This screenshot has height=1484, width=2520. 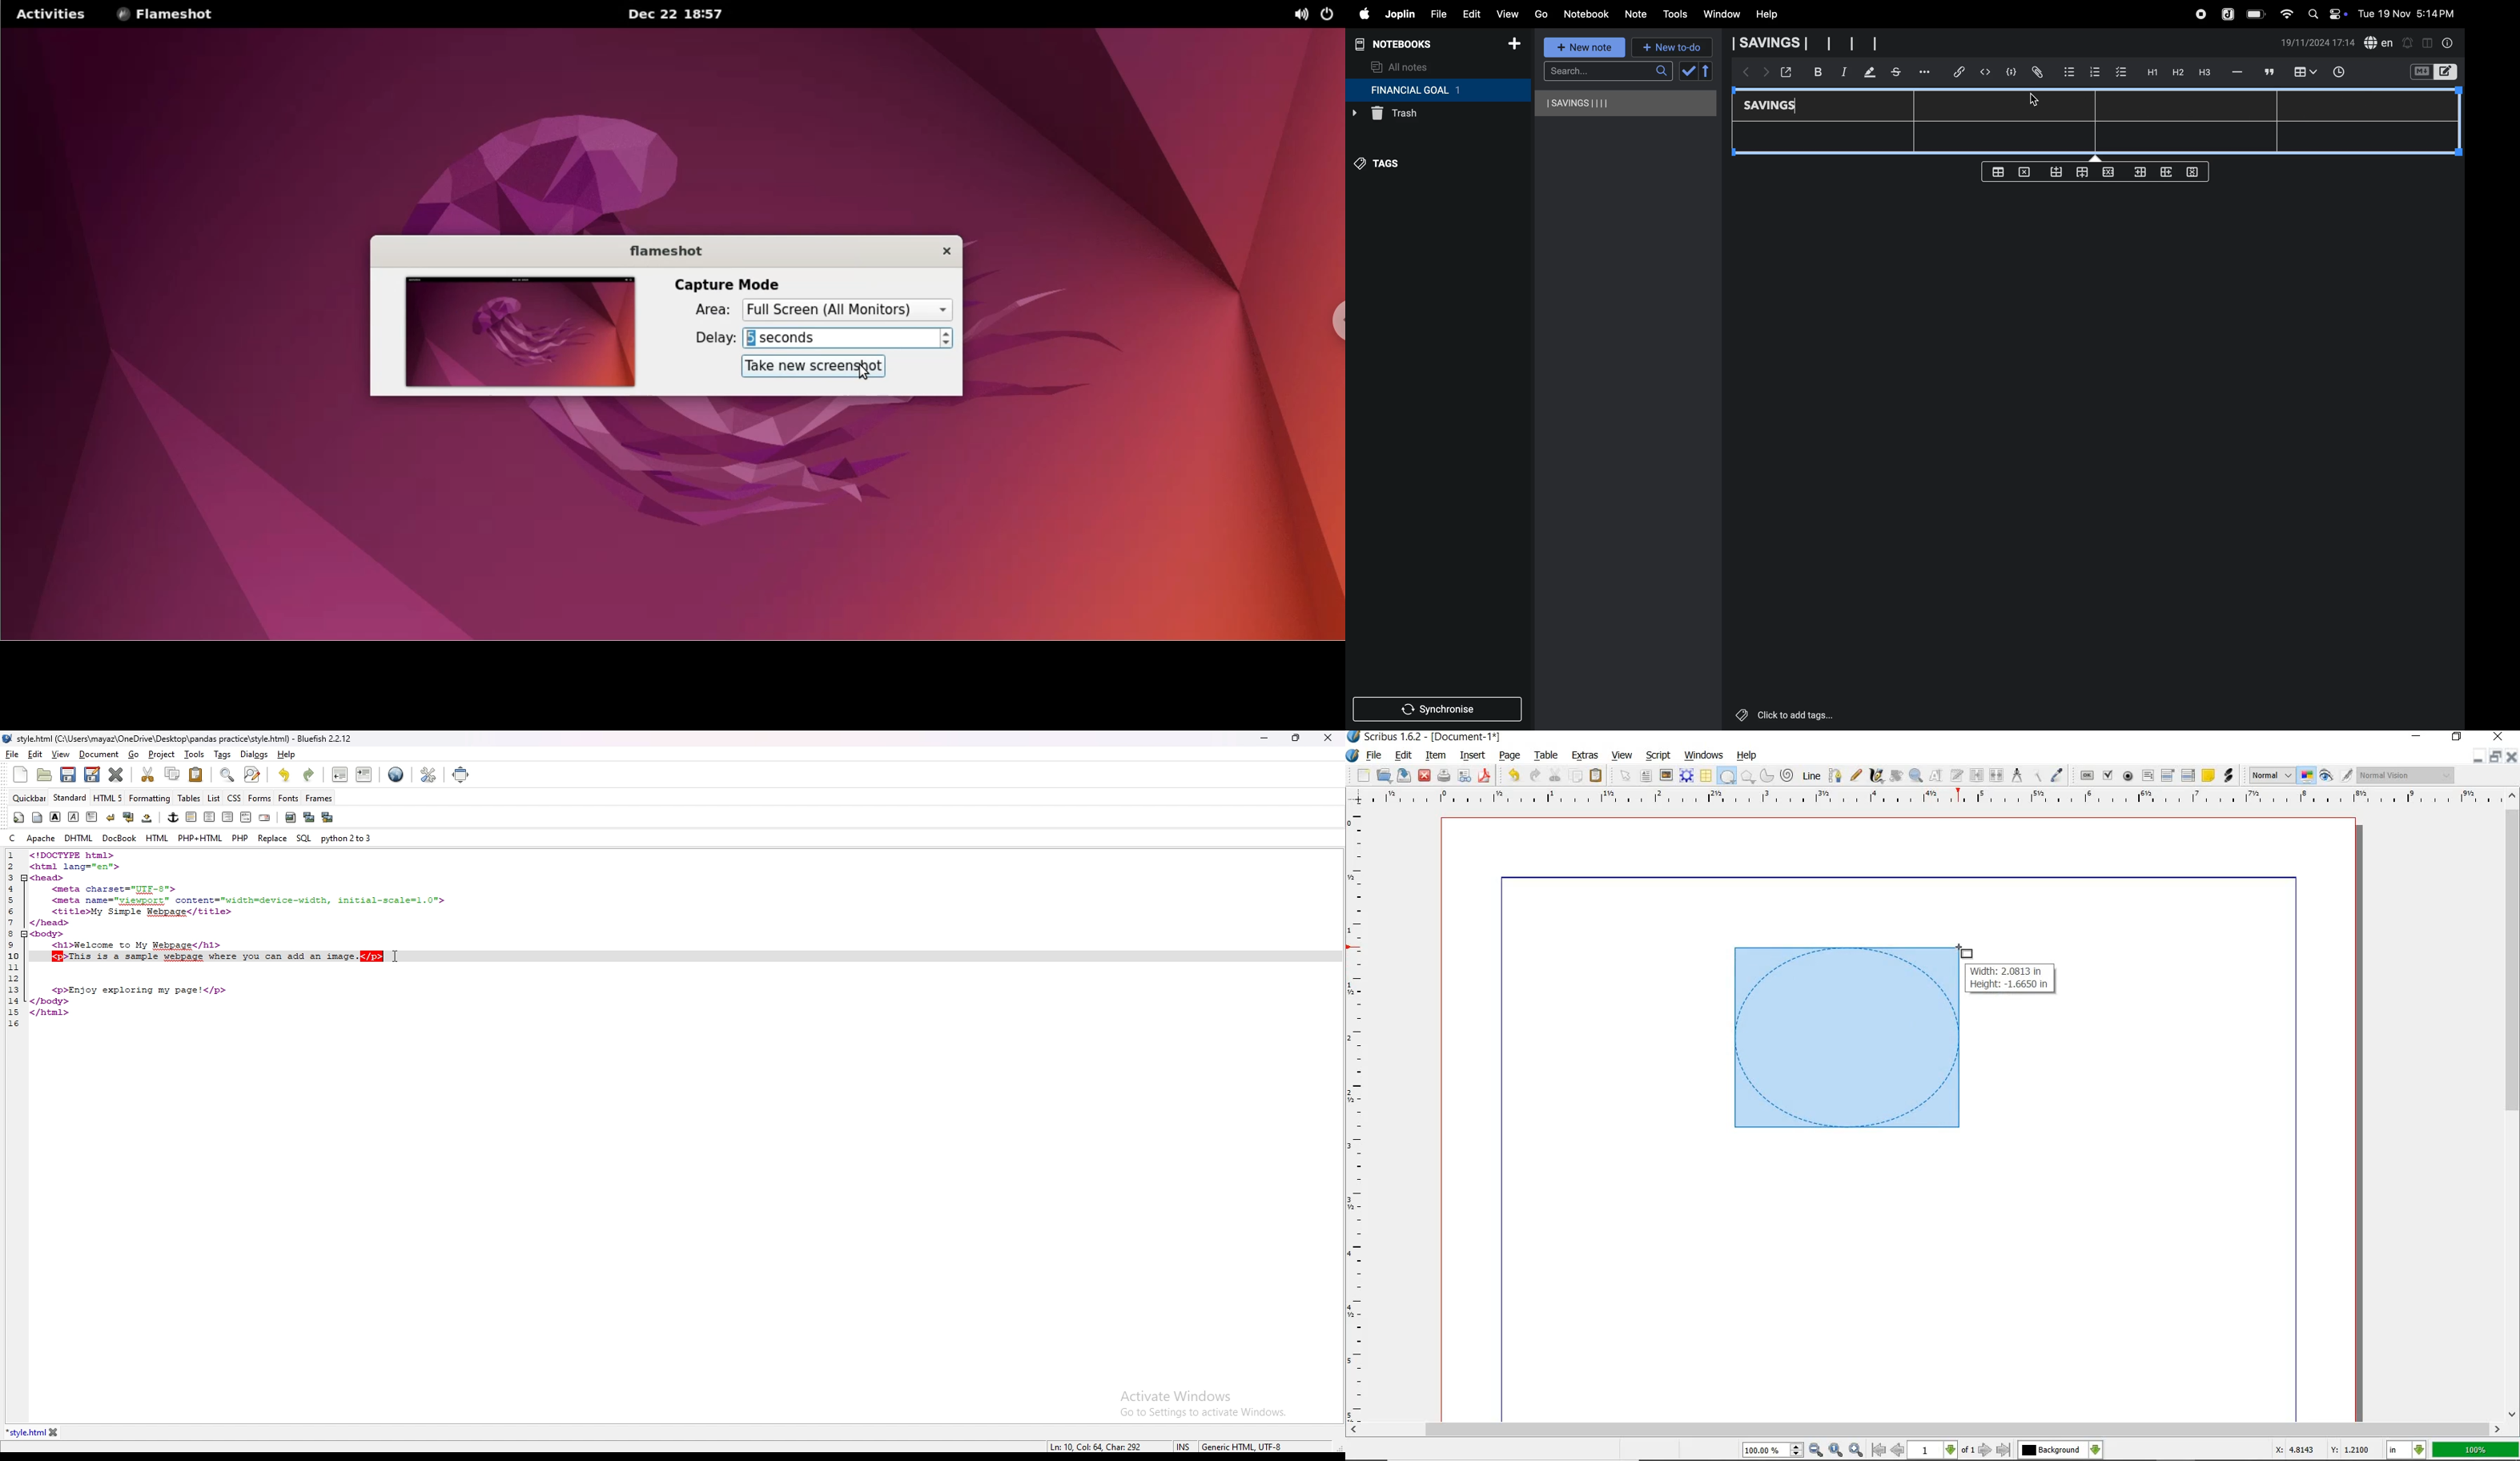 I want to click on PDF LIST BOX, so click(x=2190, y=775).